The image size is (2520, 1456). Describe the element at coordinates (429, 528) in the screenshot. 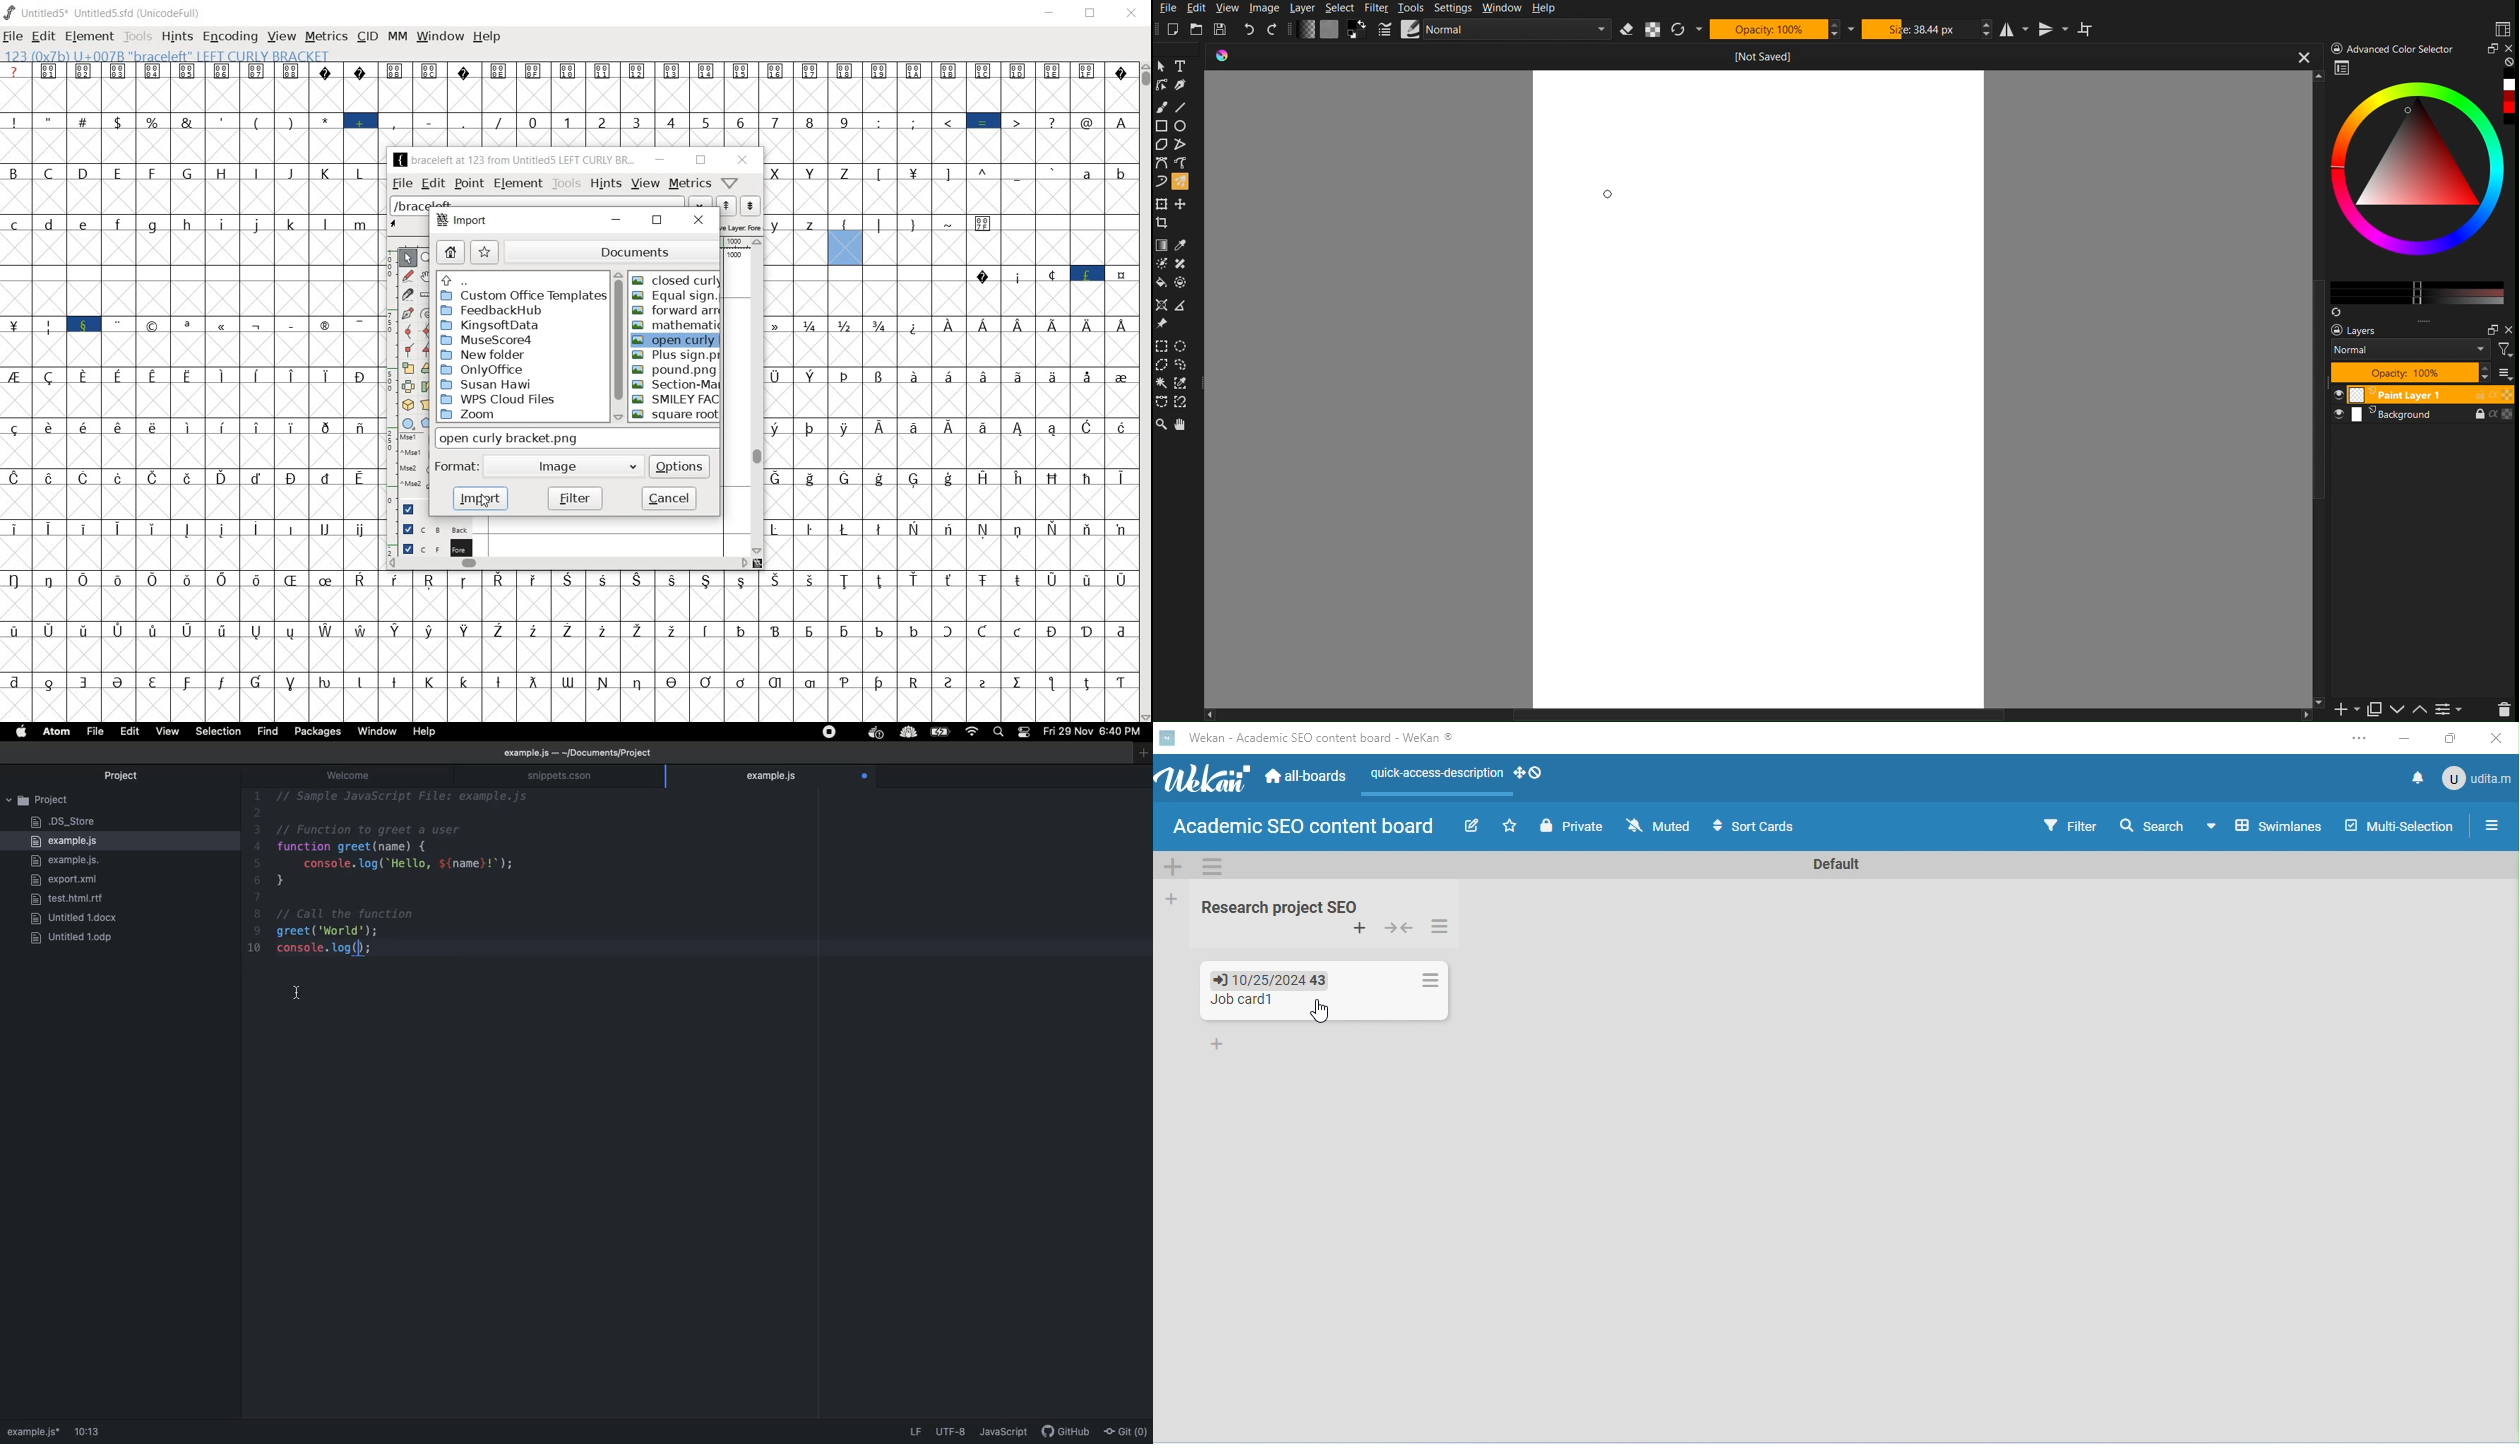

I see `background` at that location.